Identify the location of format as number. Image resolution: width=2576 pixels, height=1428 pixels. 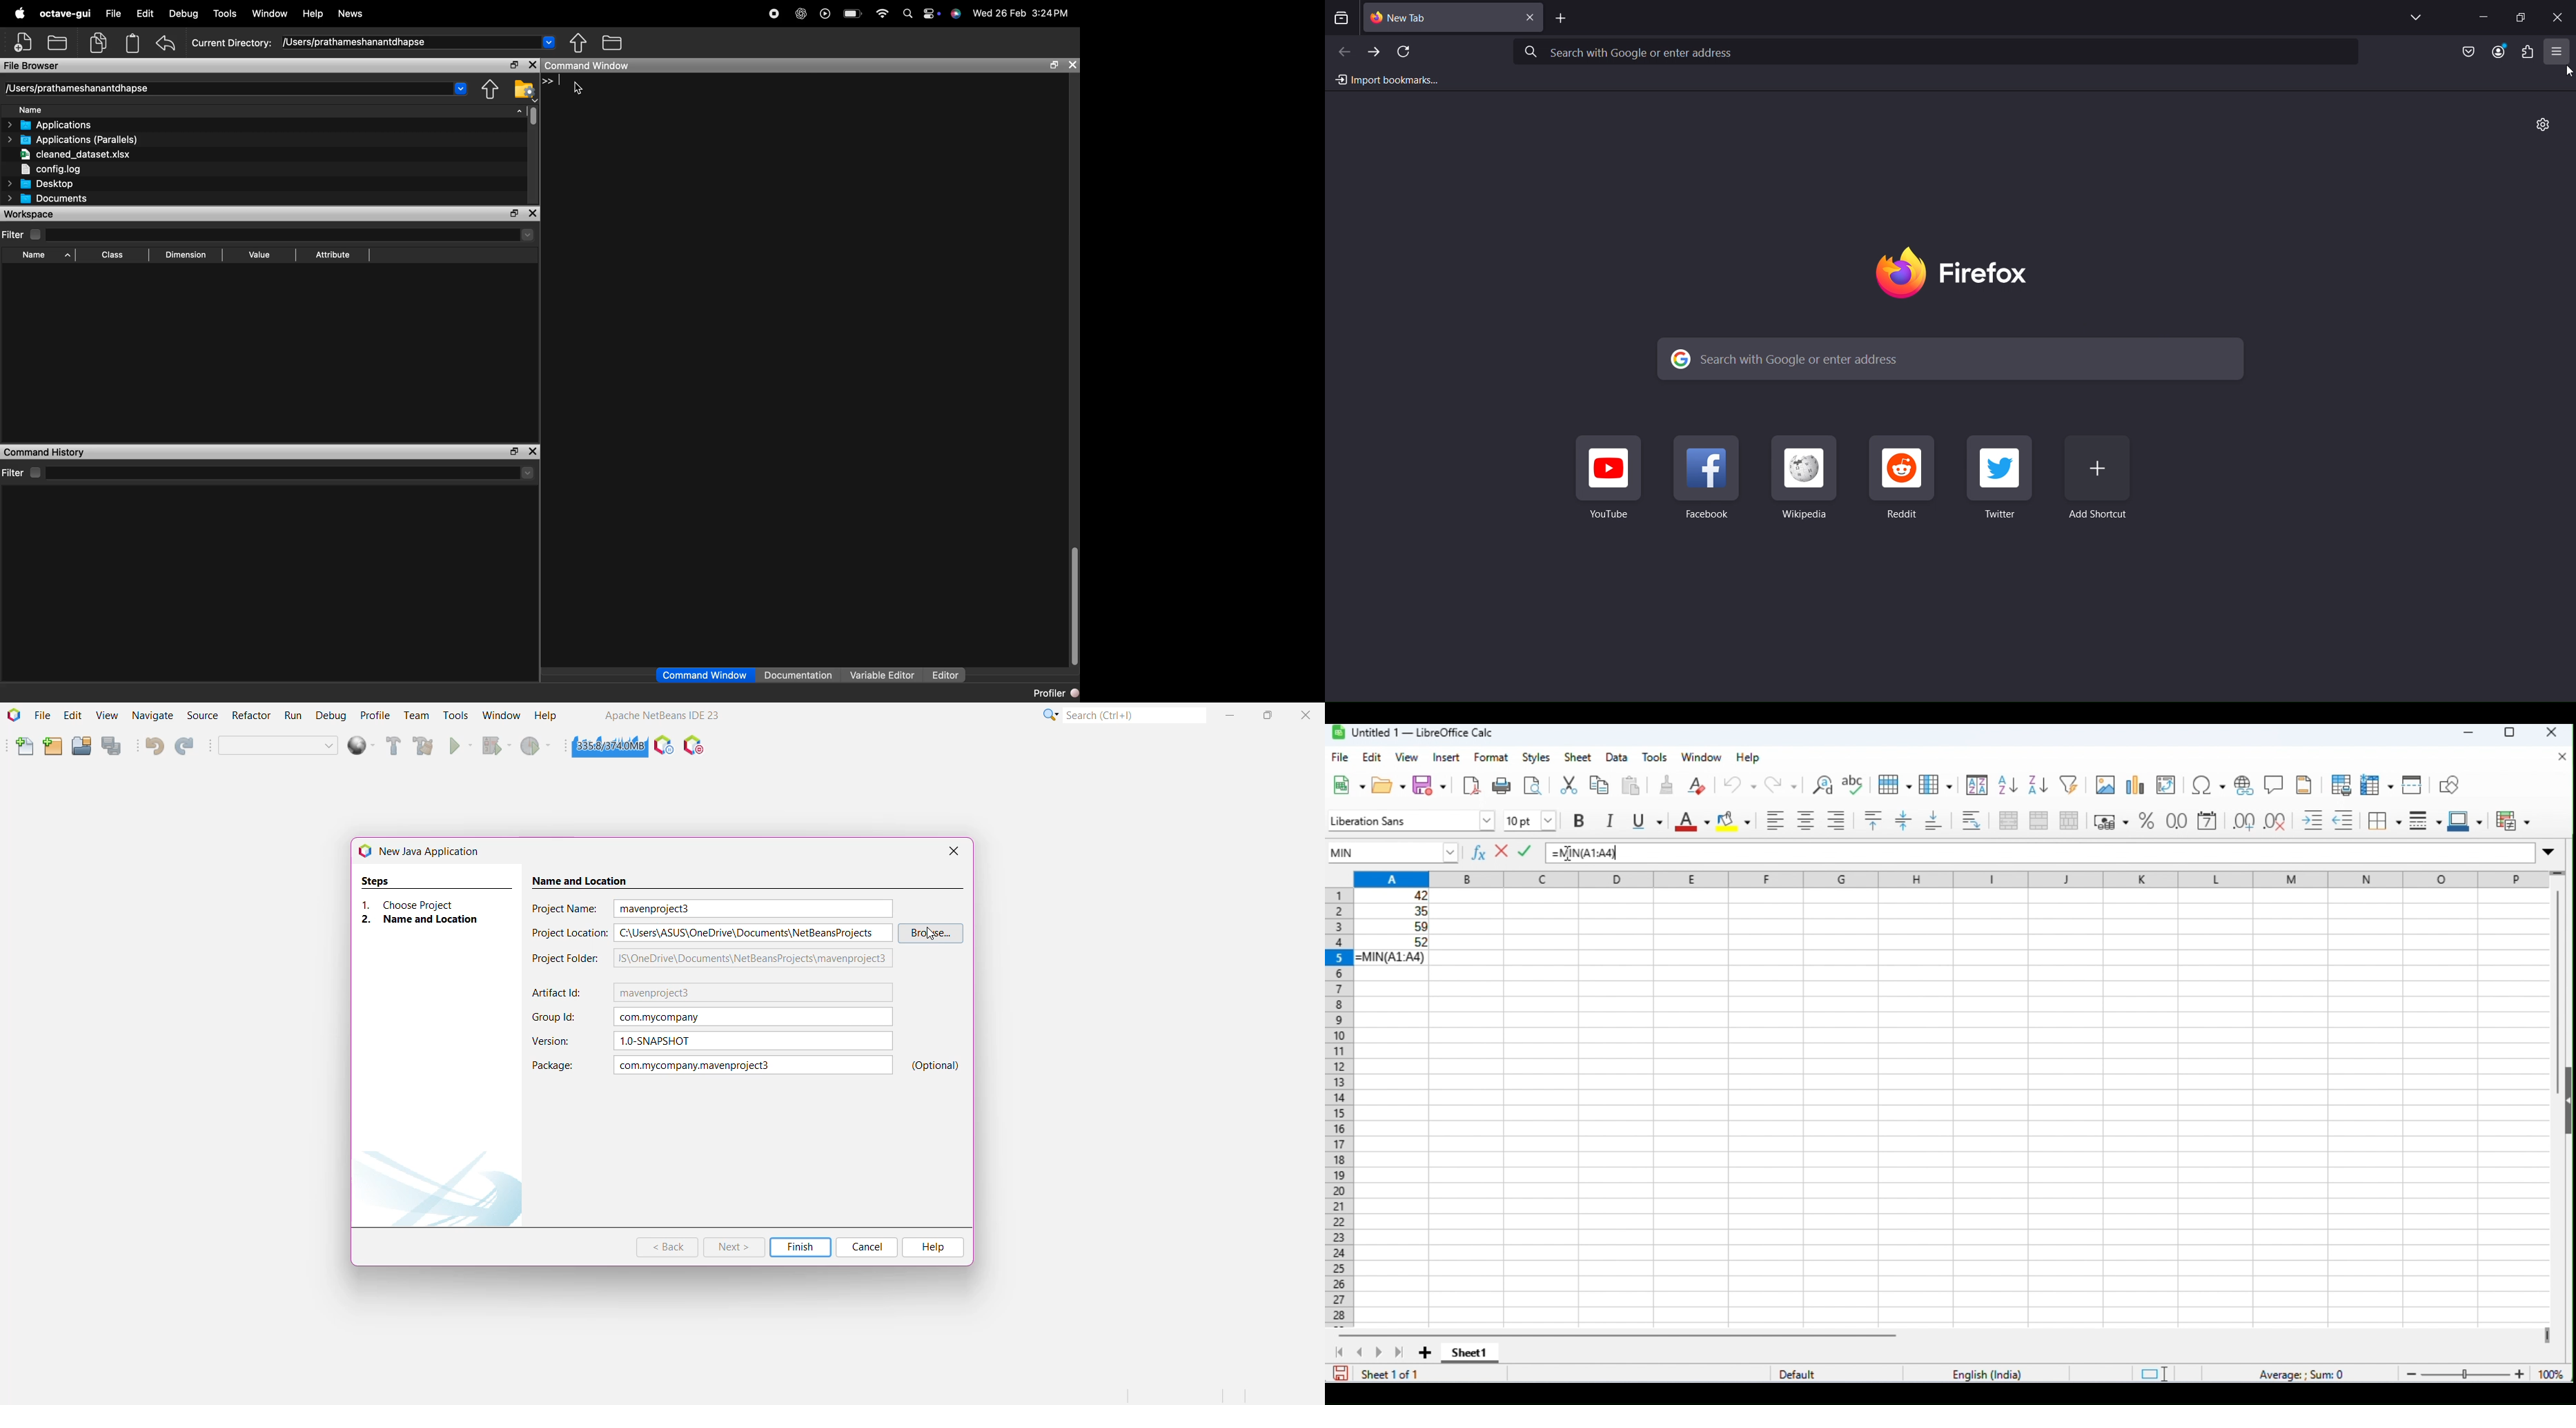
(2176, 822).